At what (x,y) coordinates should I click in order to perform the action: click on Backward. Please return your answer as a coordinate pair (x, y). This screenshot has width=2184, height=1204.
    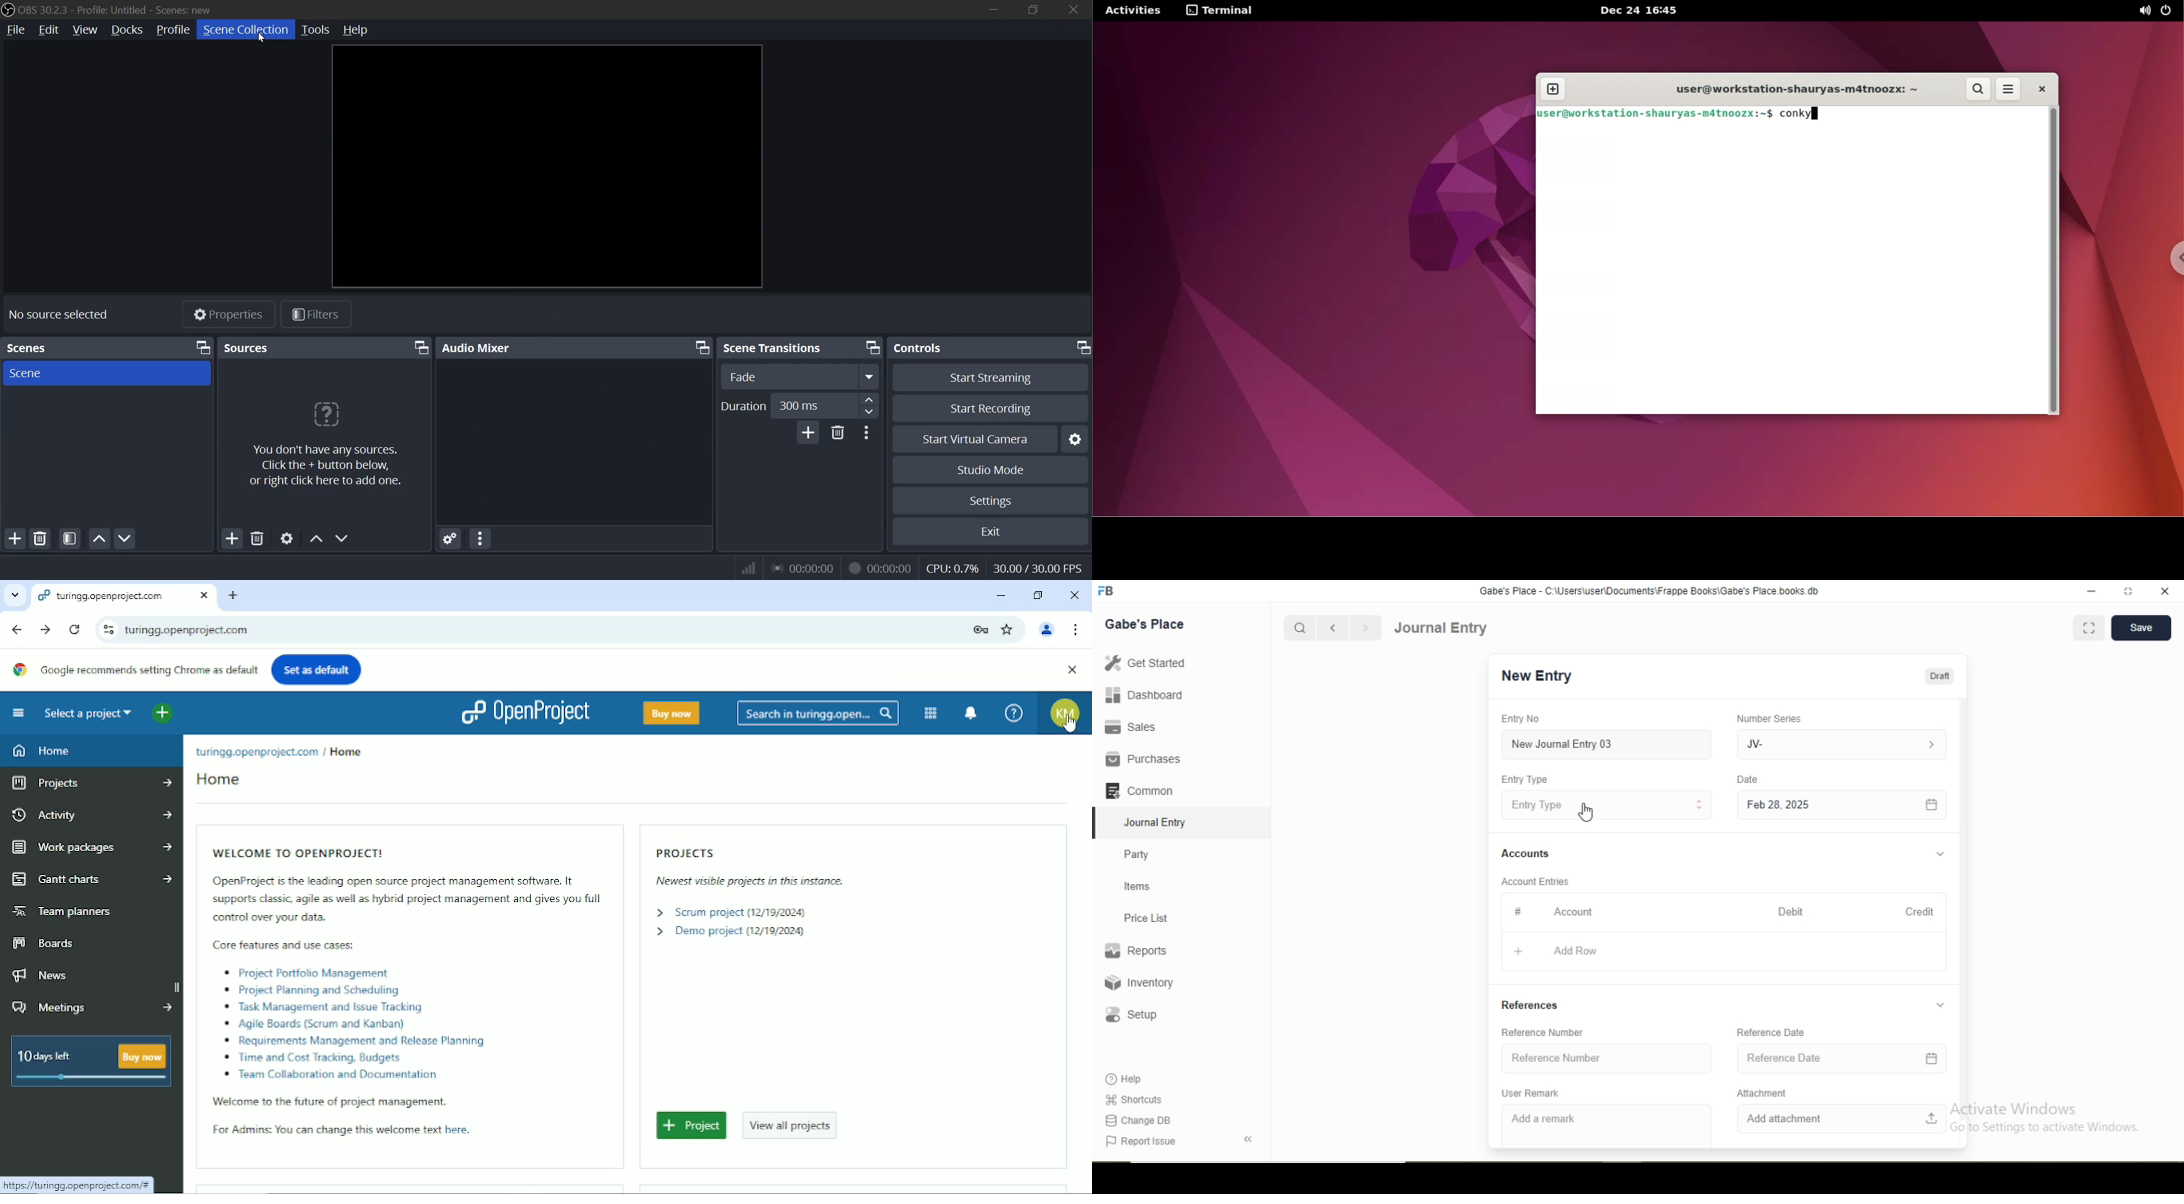
    Looking at the image, I should click on (1333, 629).